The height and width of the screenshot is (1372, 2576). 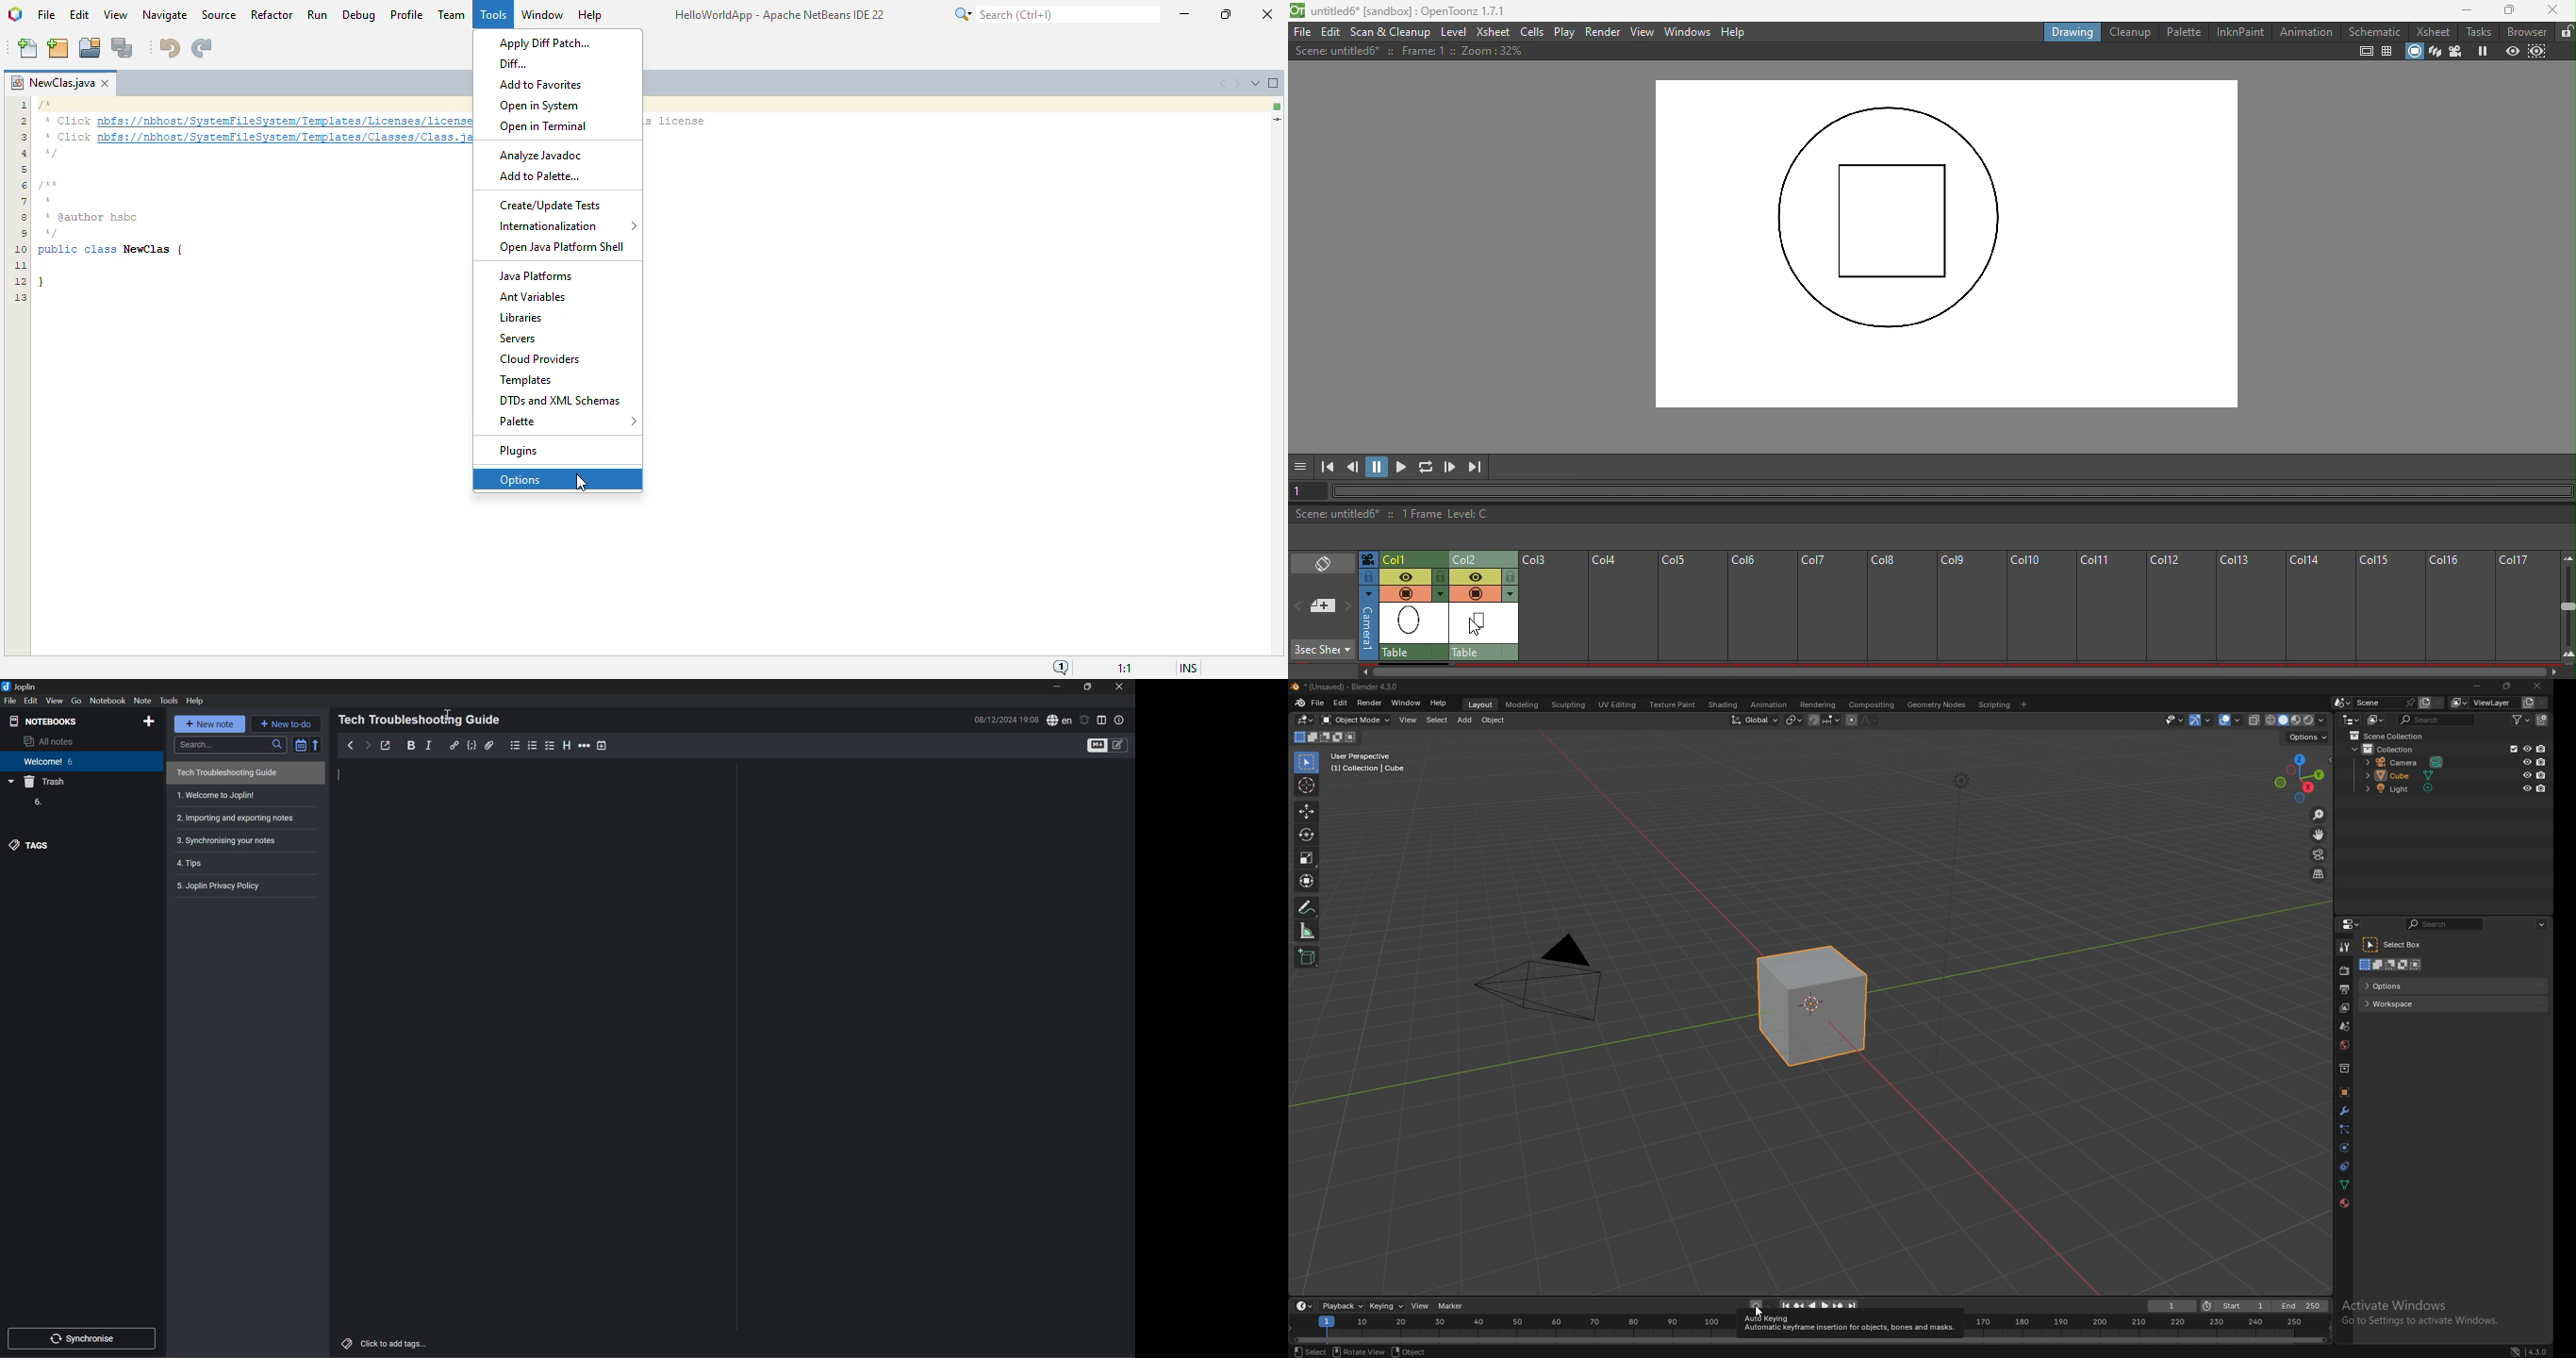 What do you see at coordinates (564, 248) in the screenshot?
I see `open java platform shell` at bounding box center [564, 248].